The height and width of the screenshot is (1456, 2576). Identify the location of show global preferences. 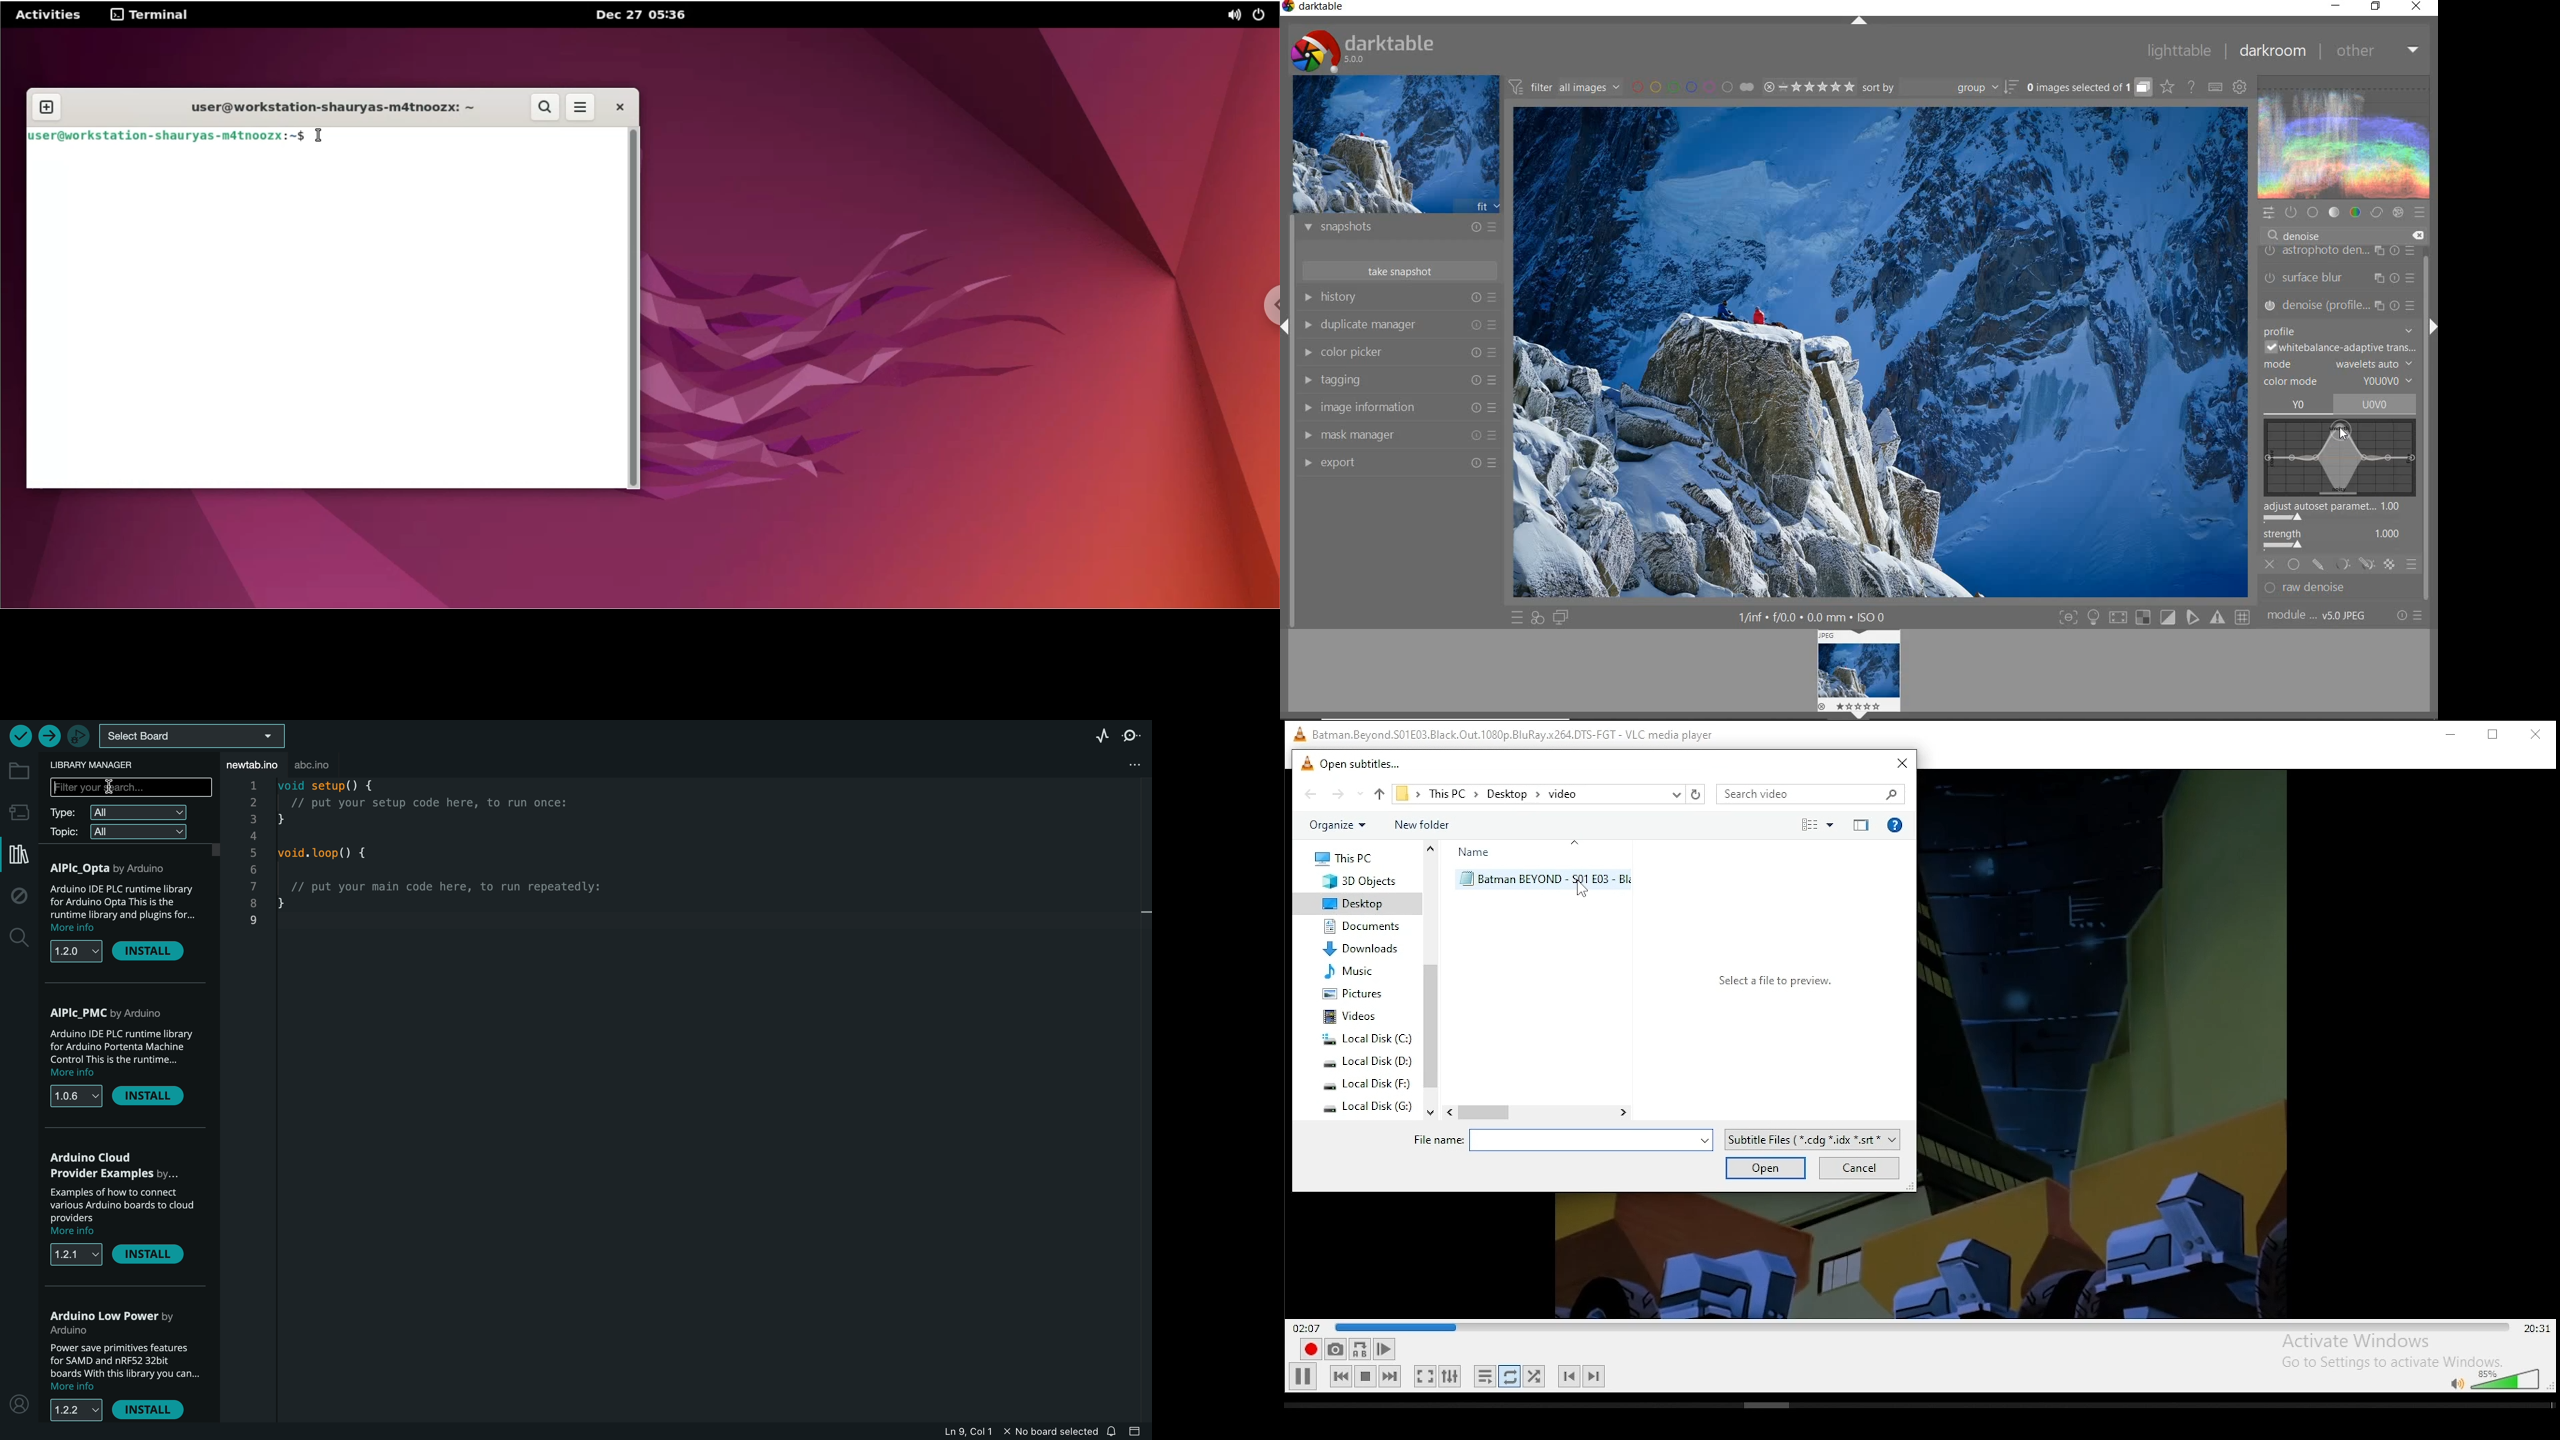
(2241, 86).